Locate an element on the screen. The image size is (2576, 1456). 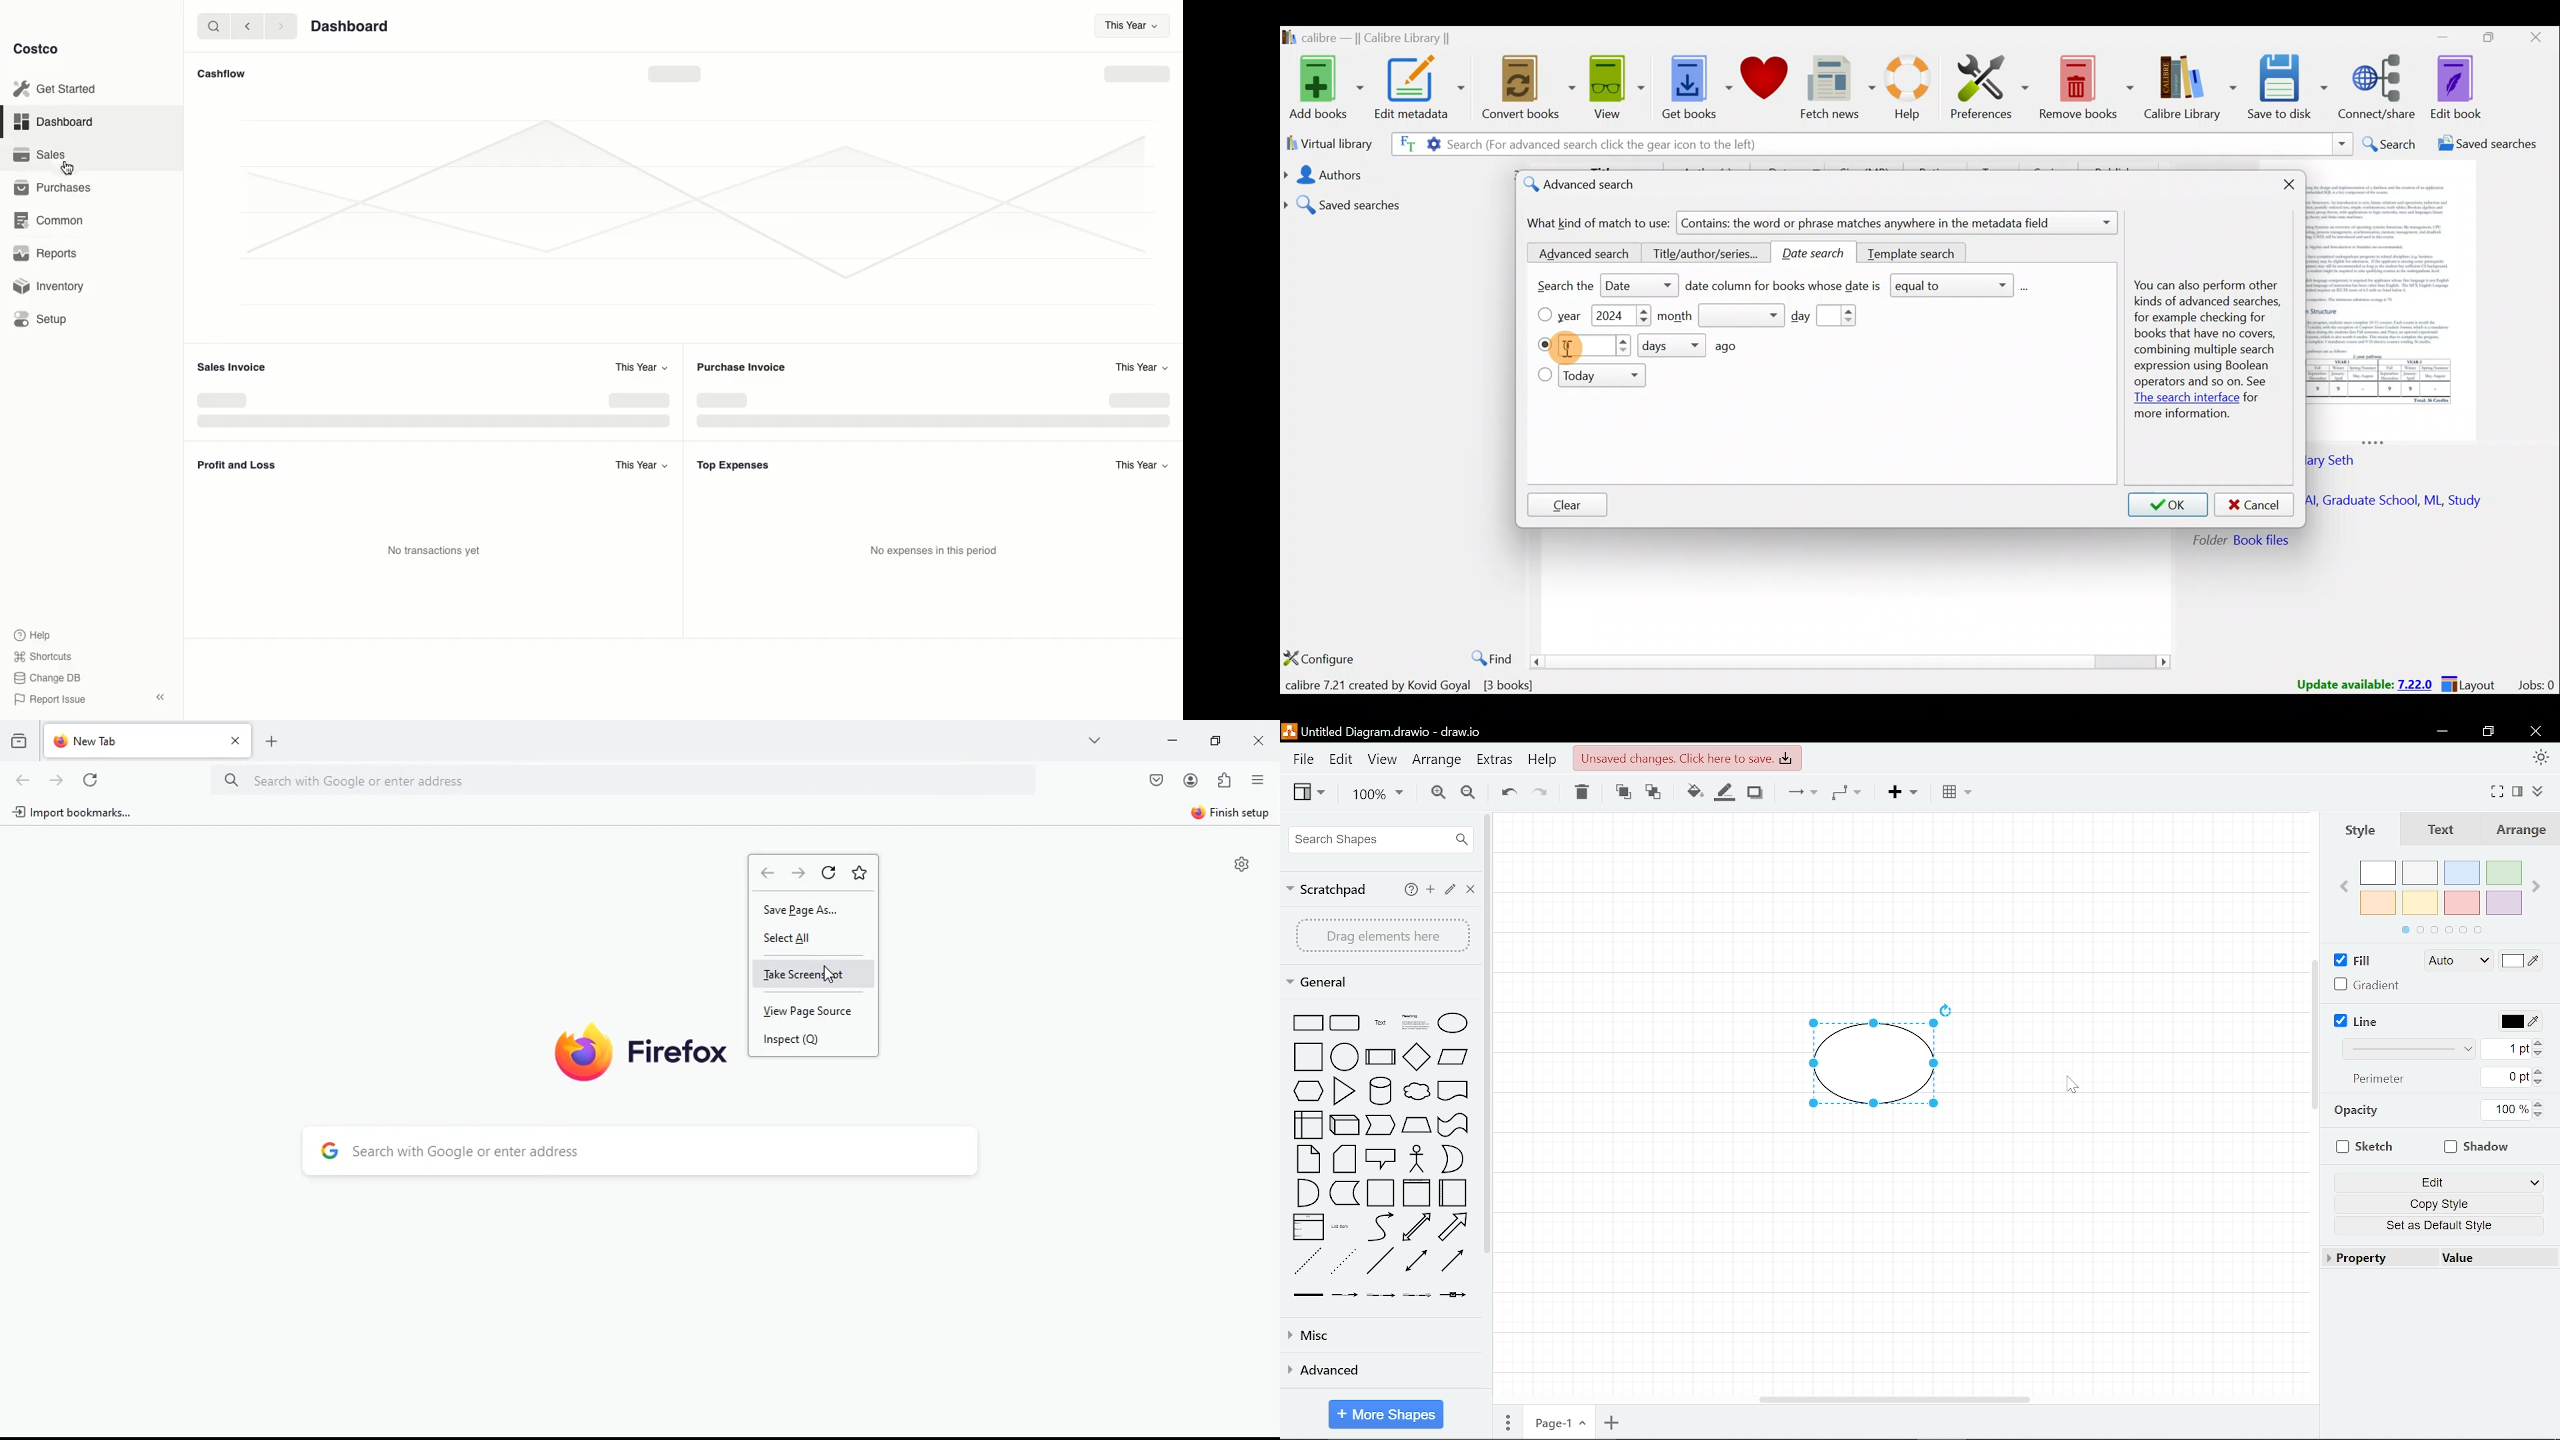
To front is located at coordinates (1622, 792).